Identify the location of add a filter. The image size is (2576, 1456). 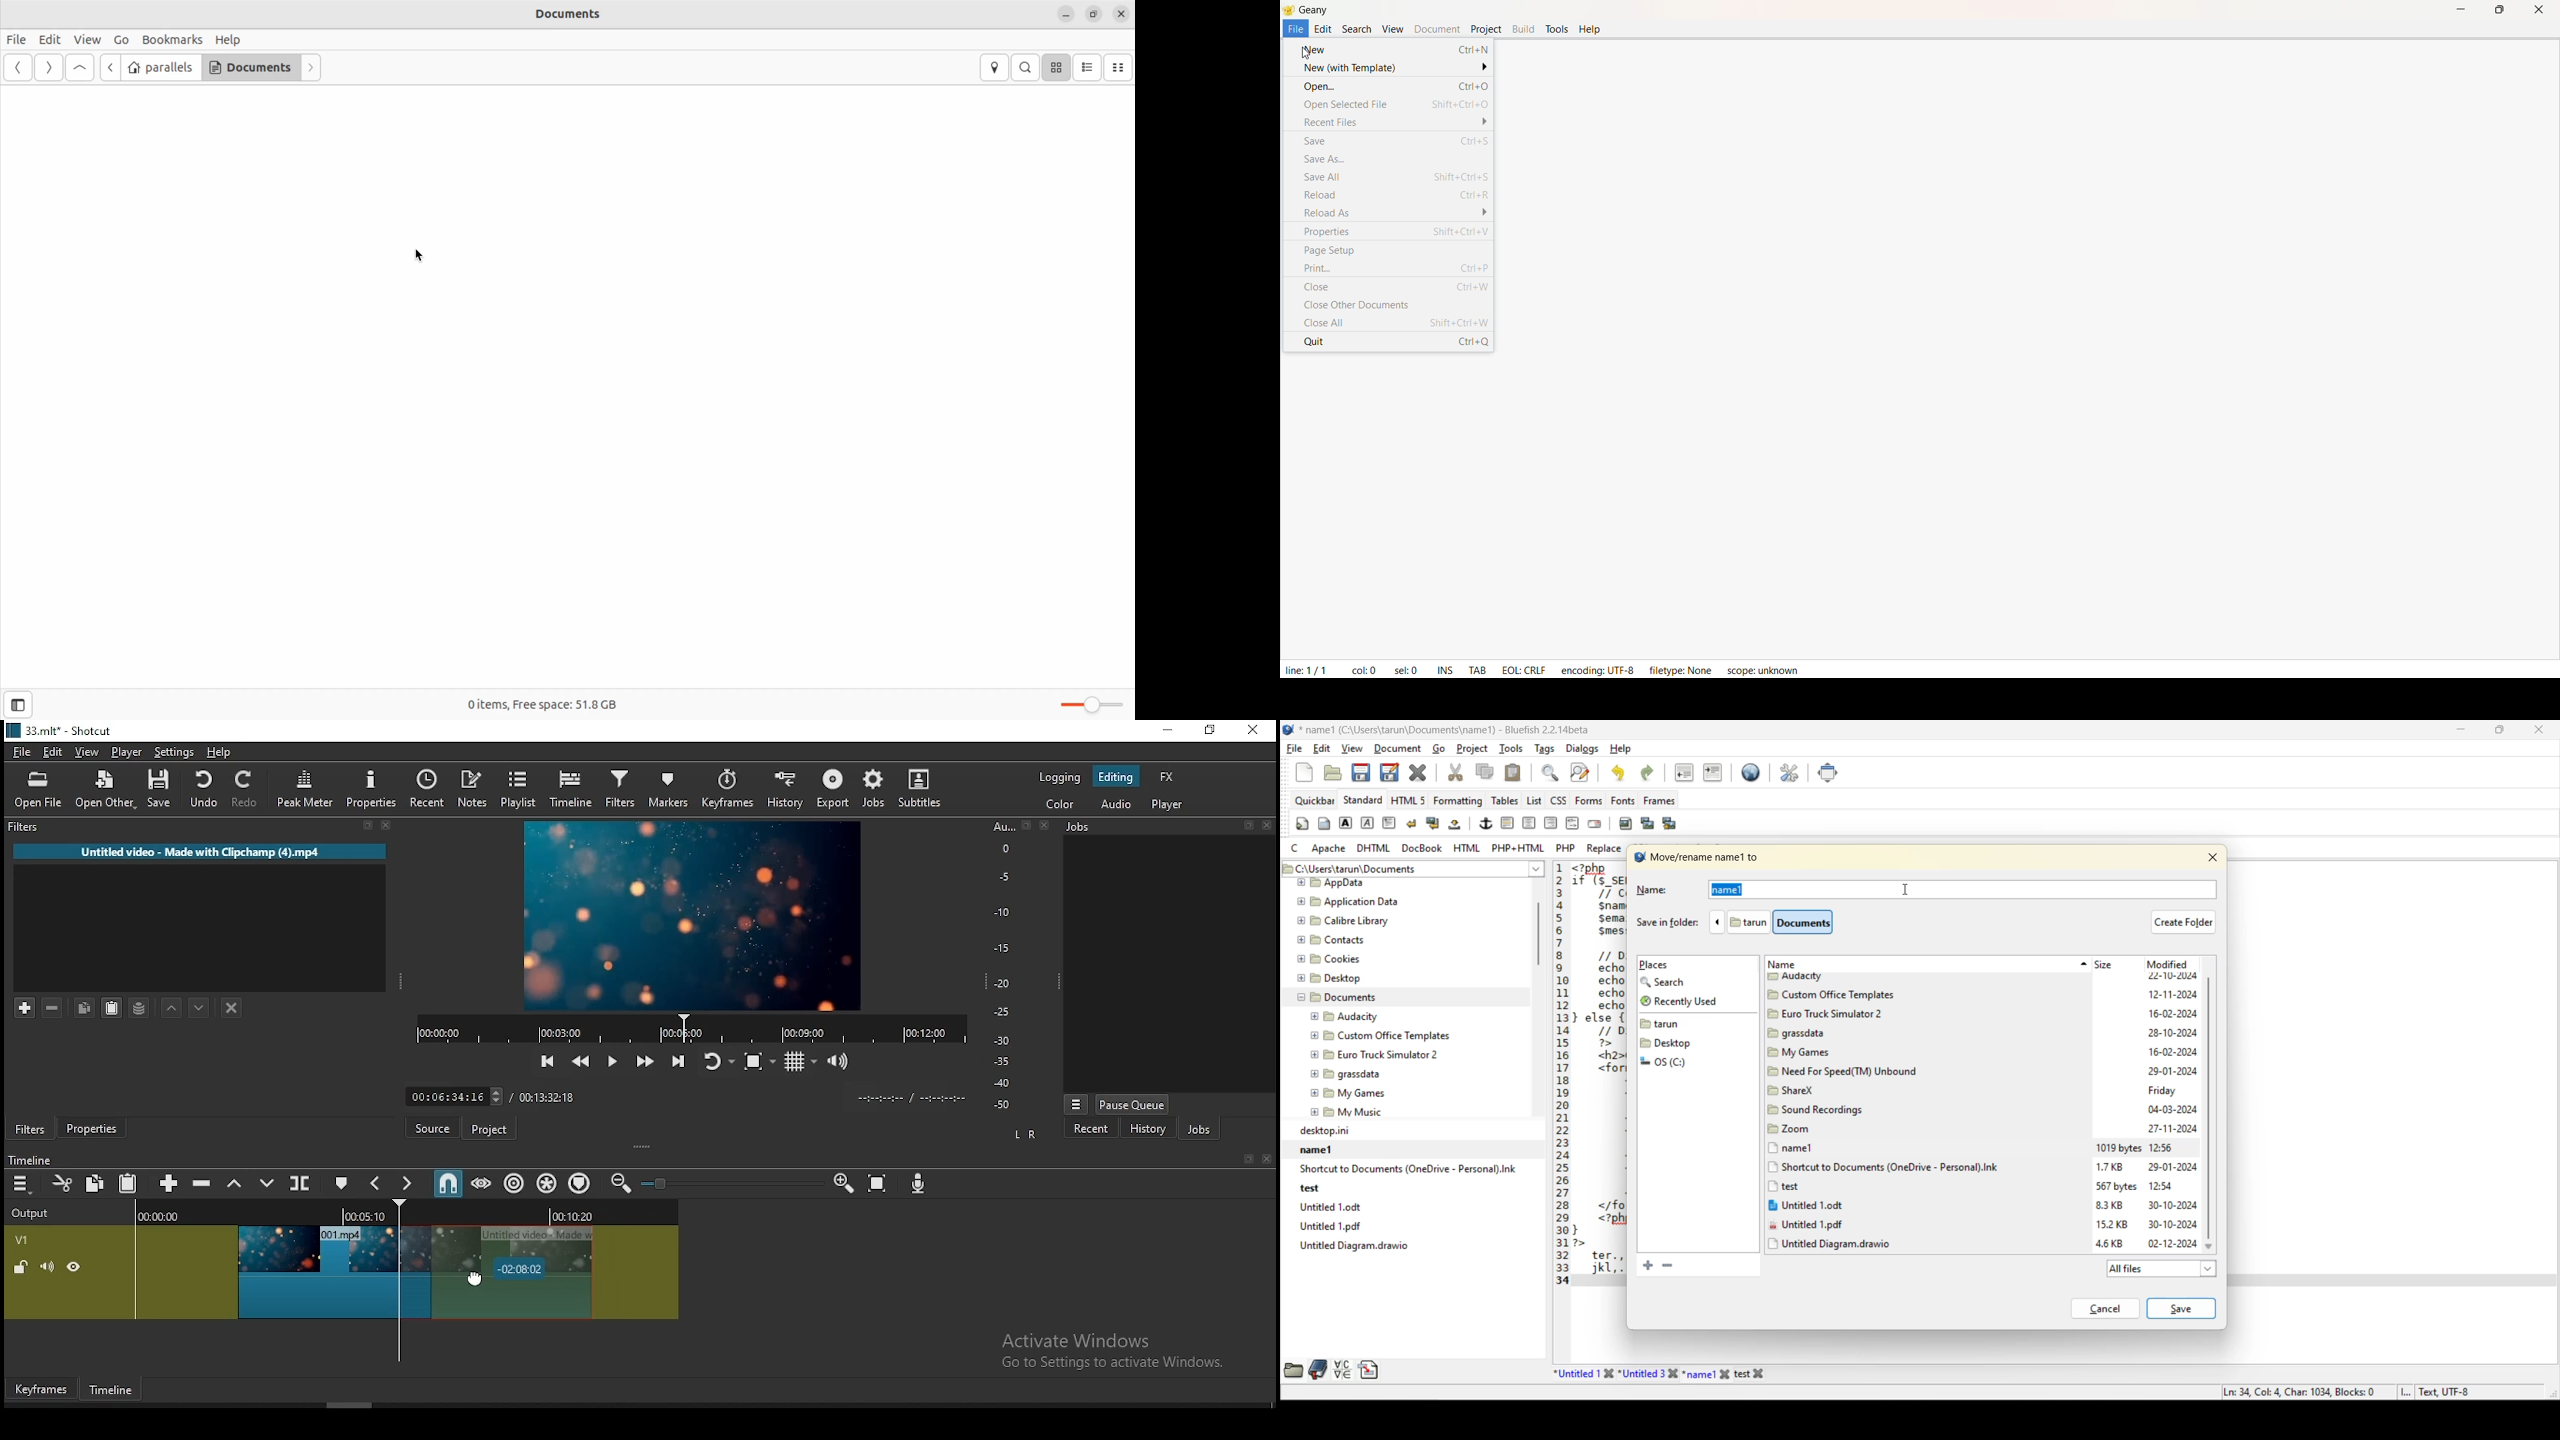
(27, 1008).